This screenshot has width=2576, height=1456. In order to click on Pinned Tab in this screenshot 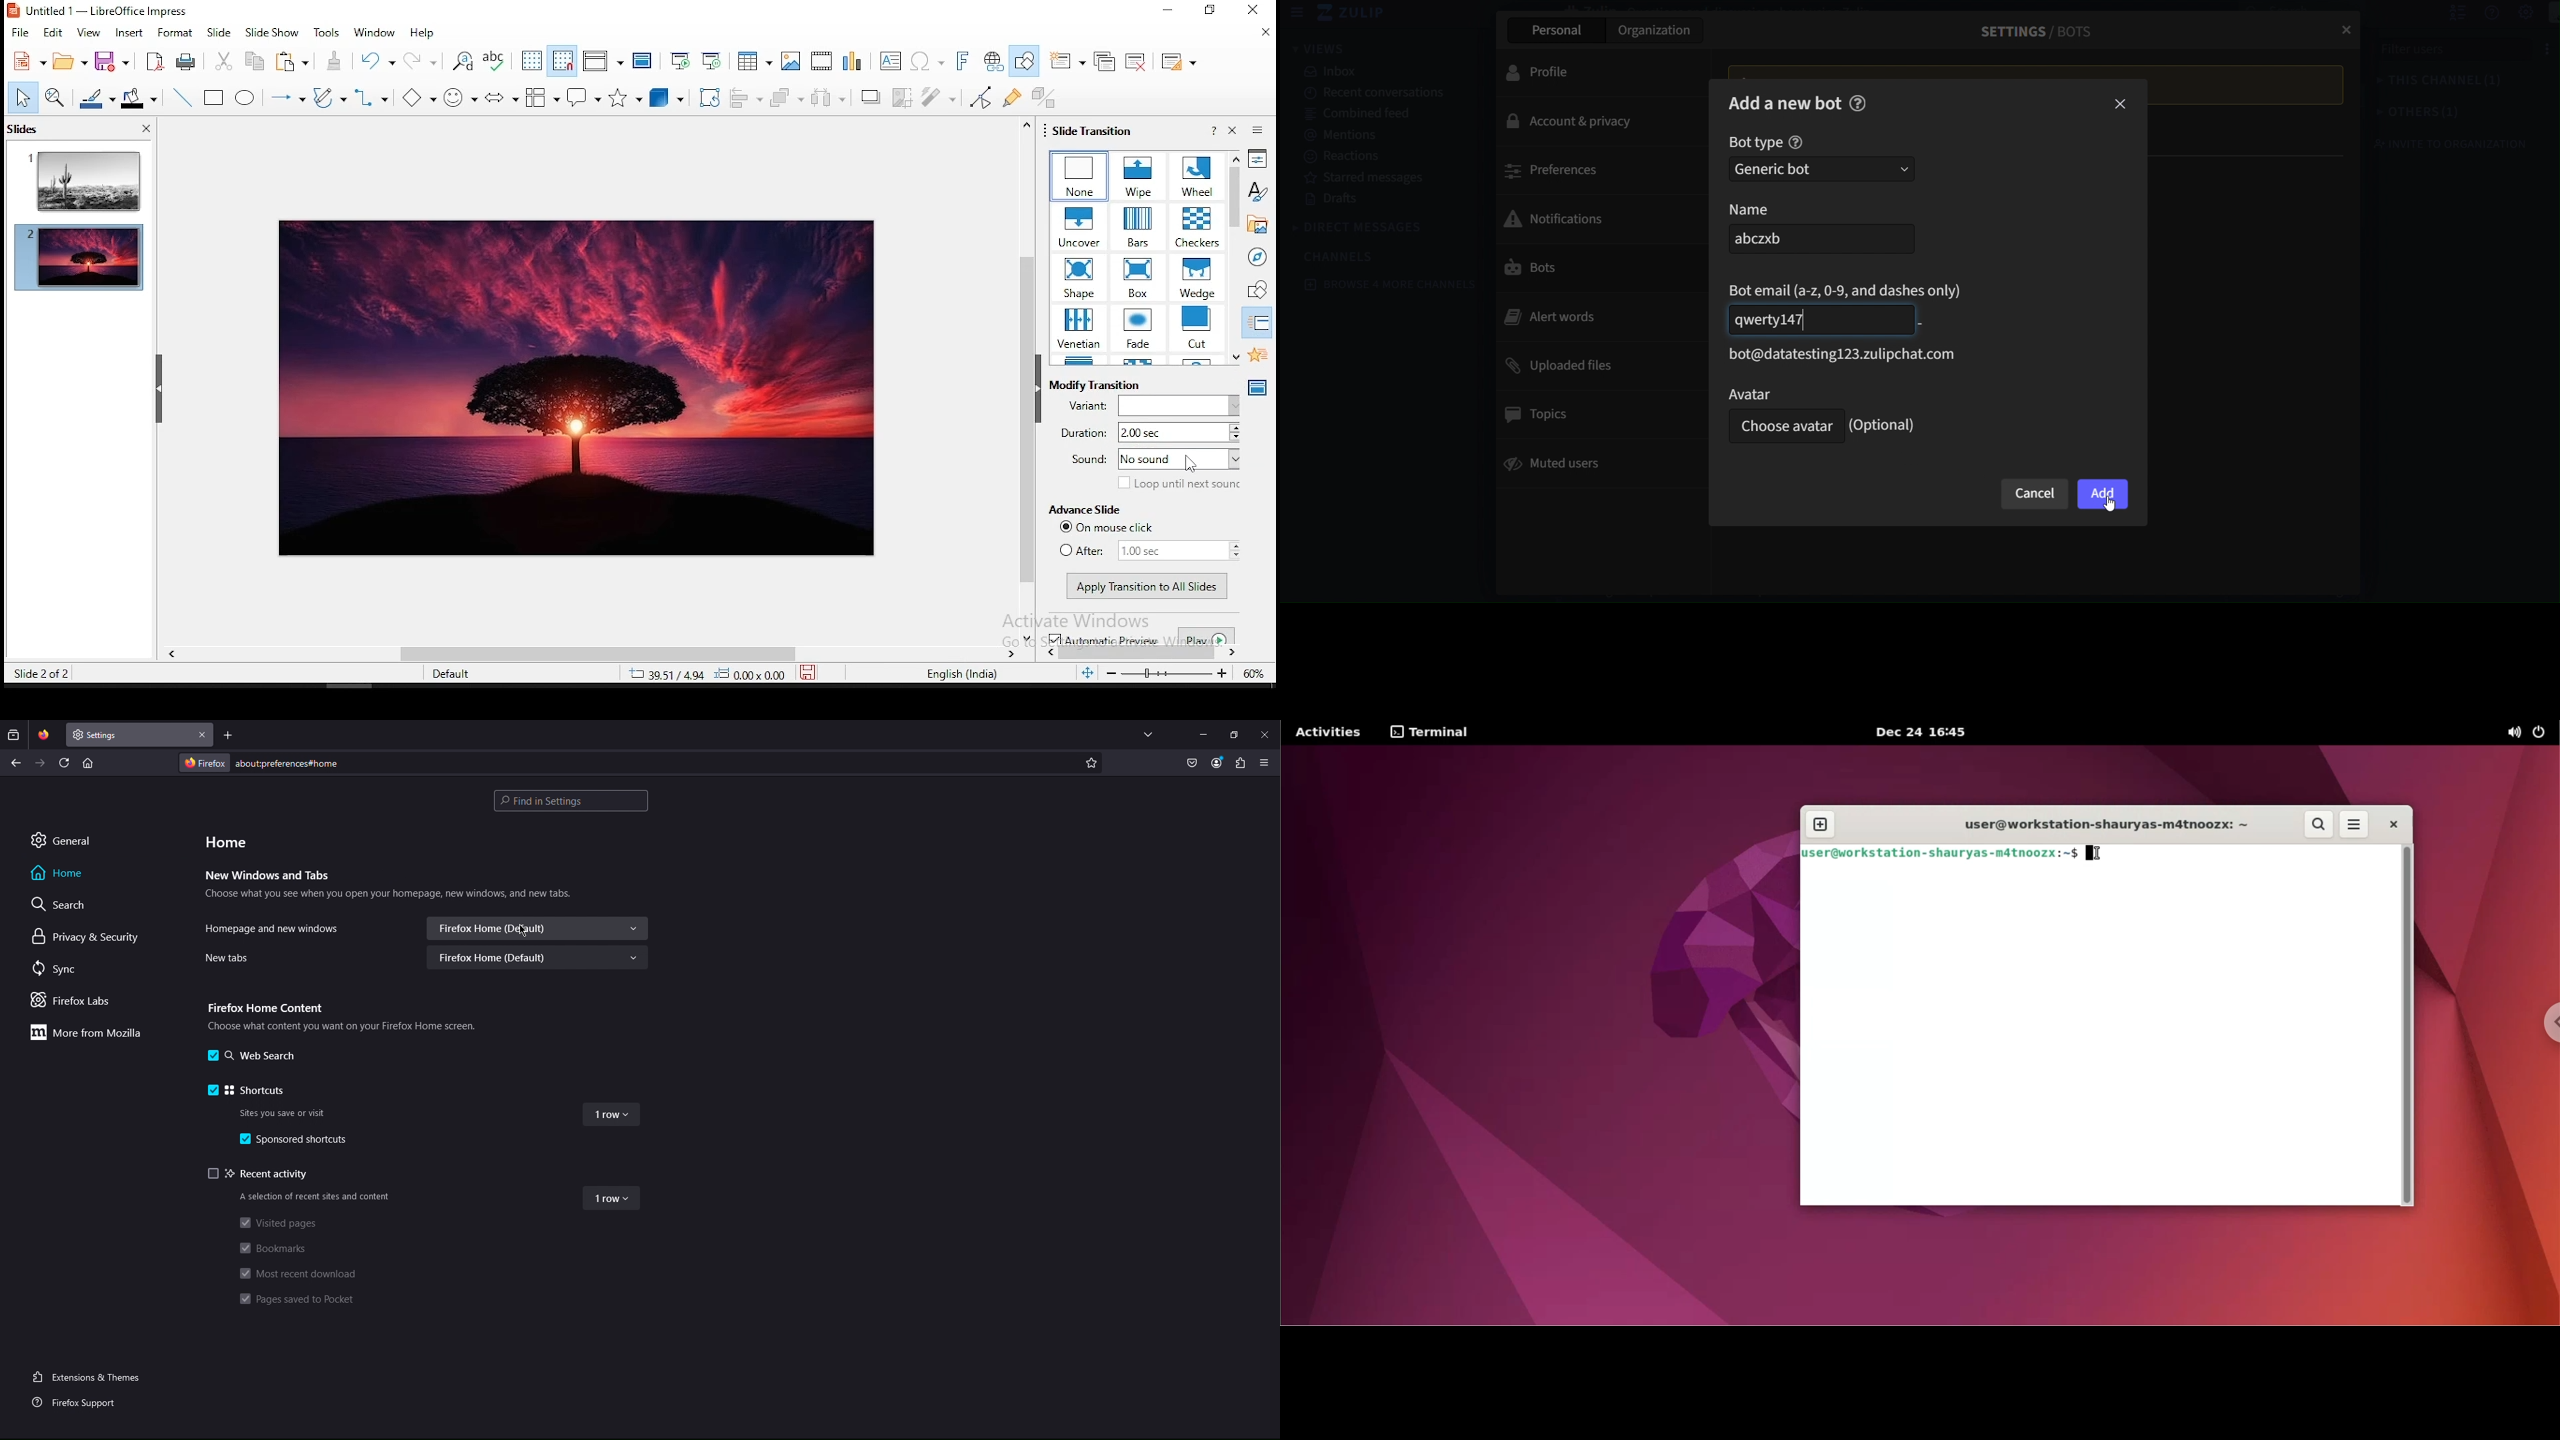, I will do `click(43, 735)`.